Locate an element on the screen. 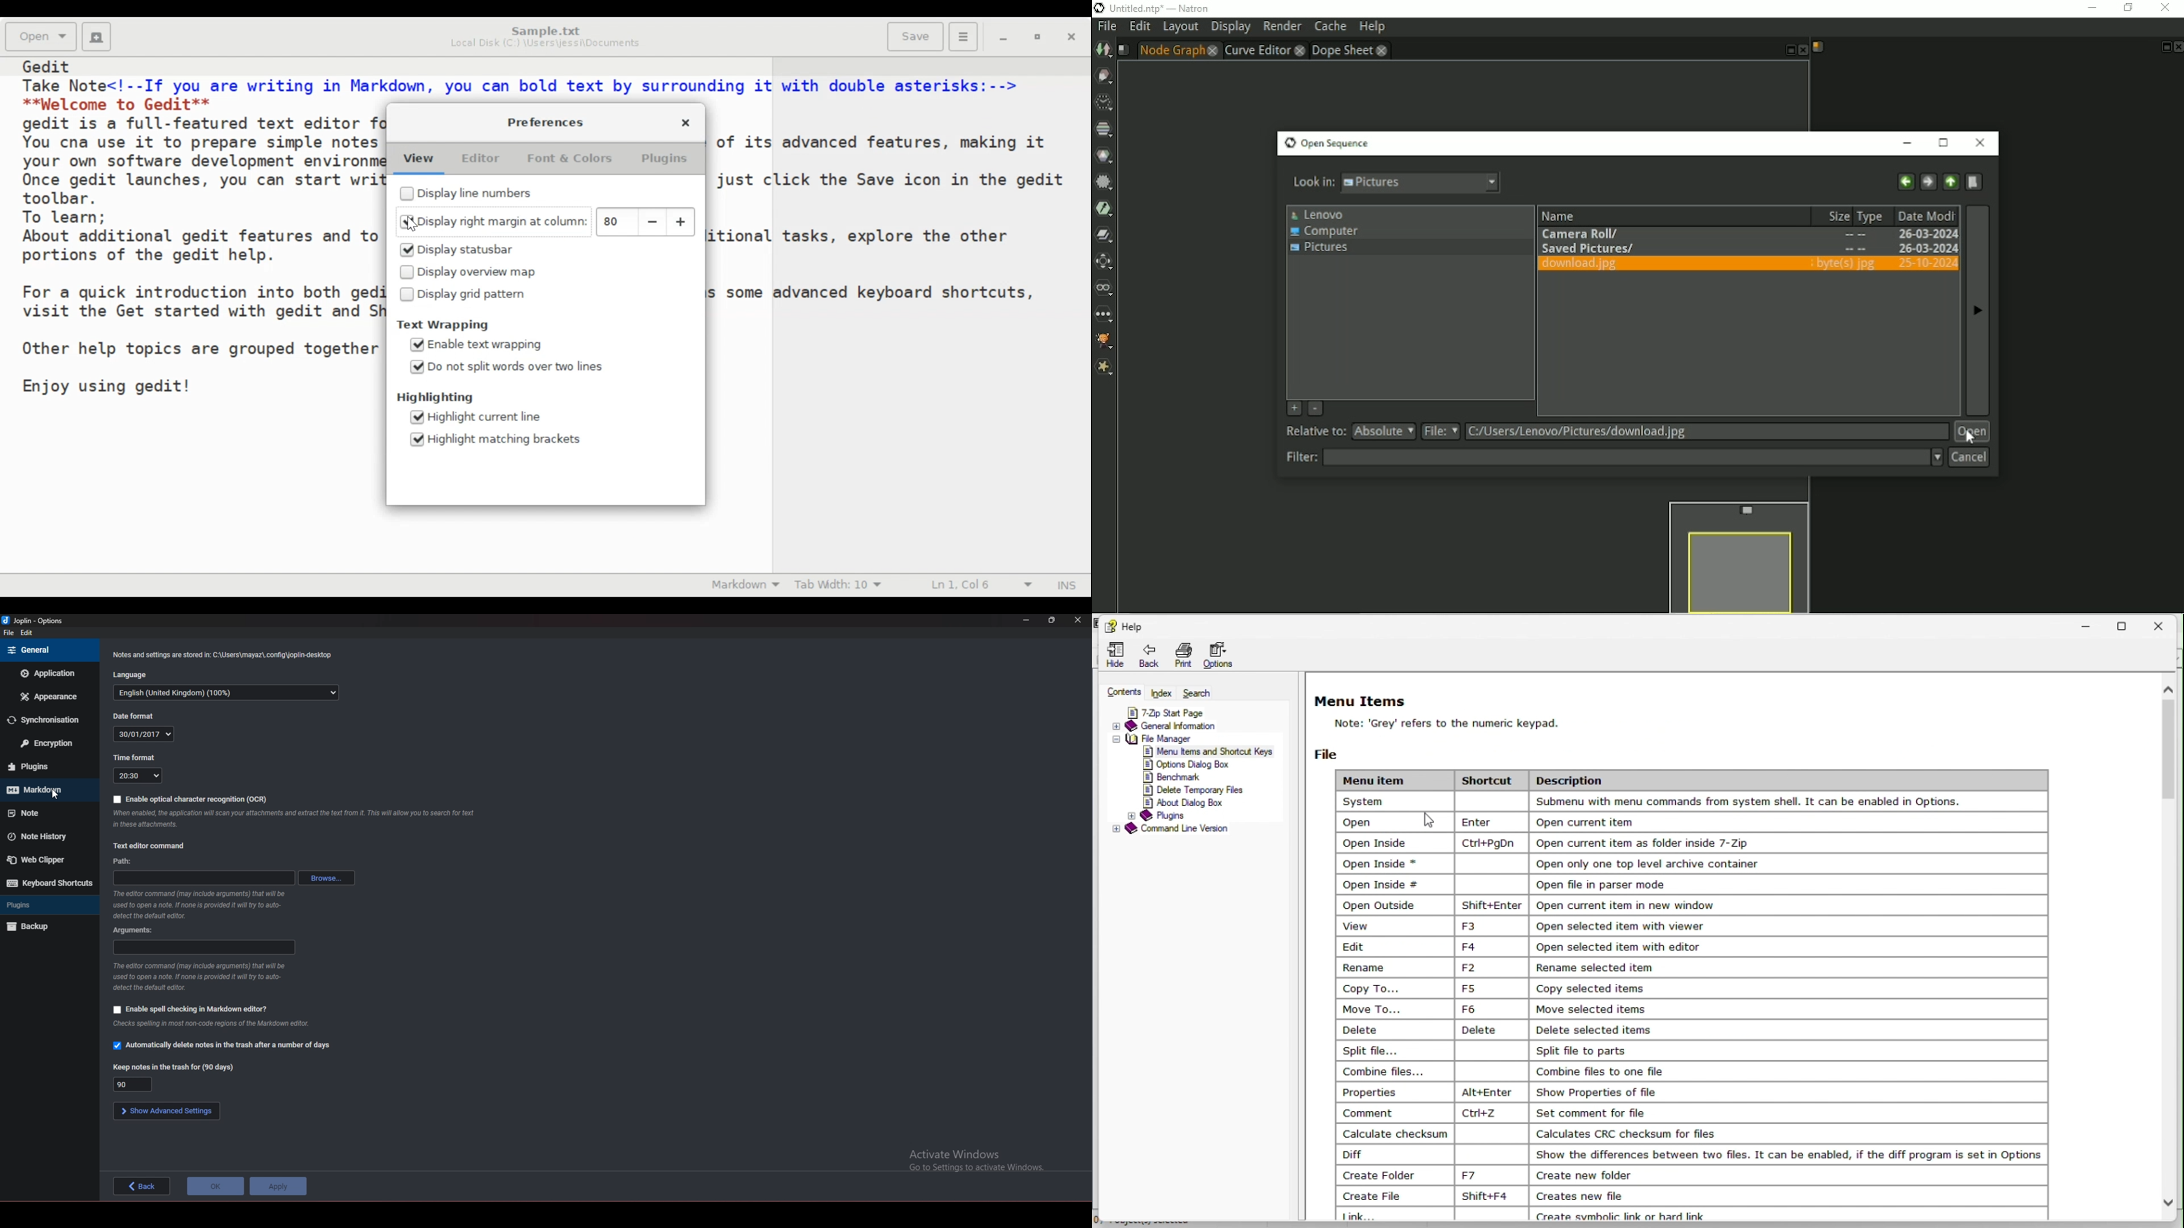 The width and height of the screenshot is (2184, 1232). web clipper is located at coordinates (44, 859).